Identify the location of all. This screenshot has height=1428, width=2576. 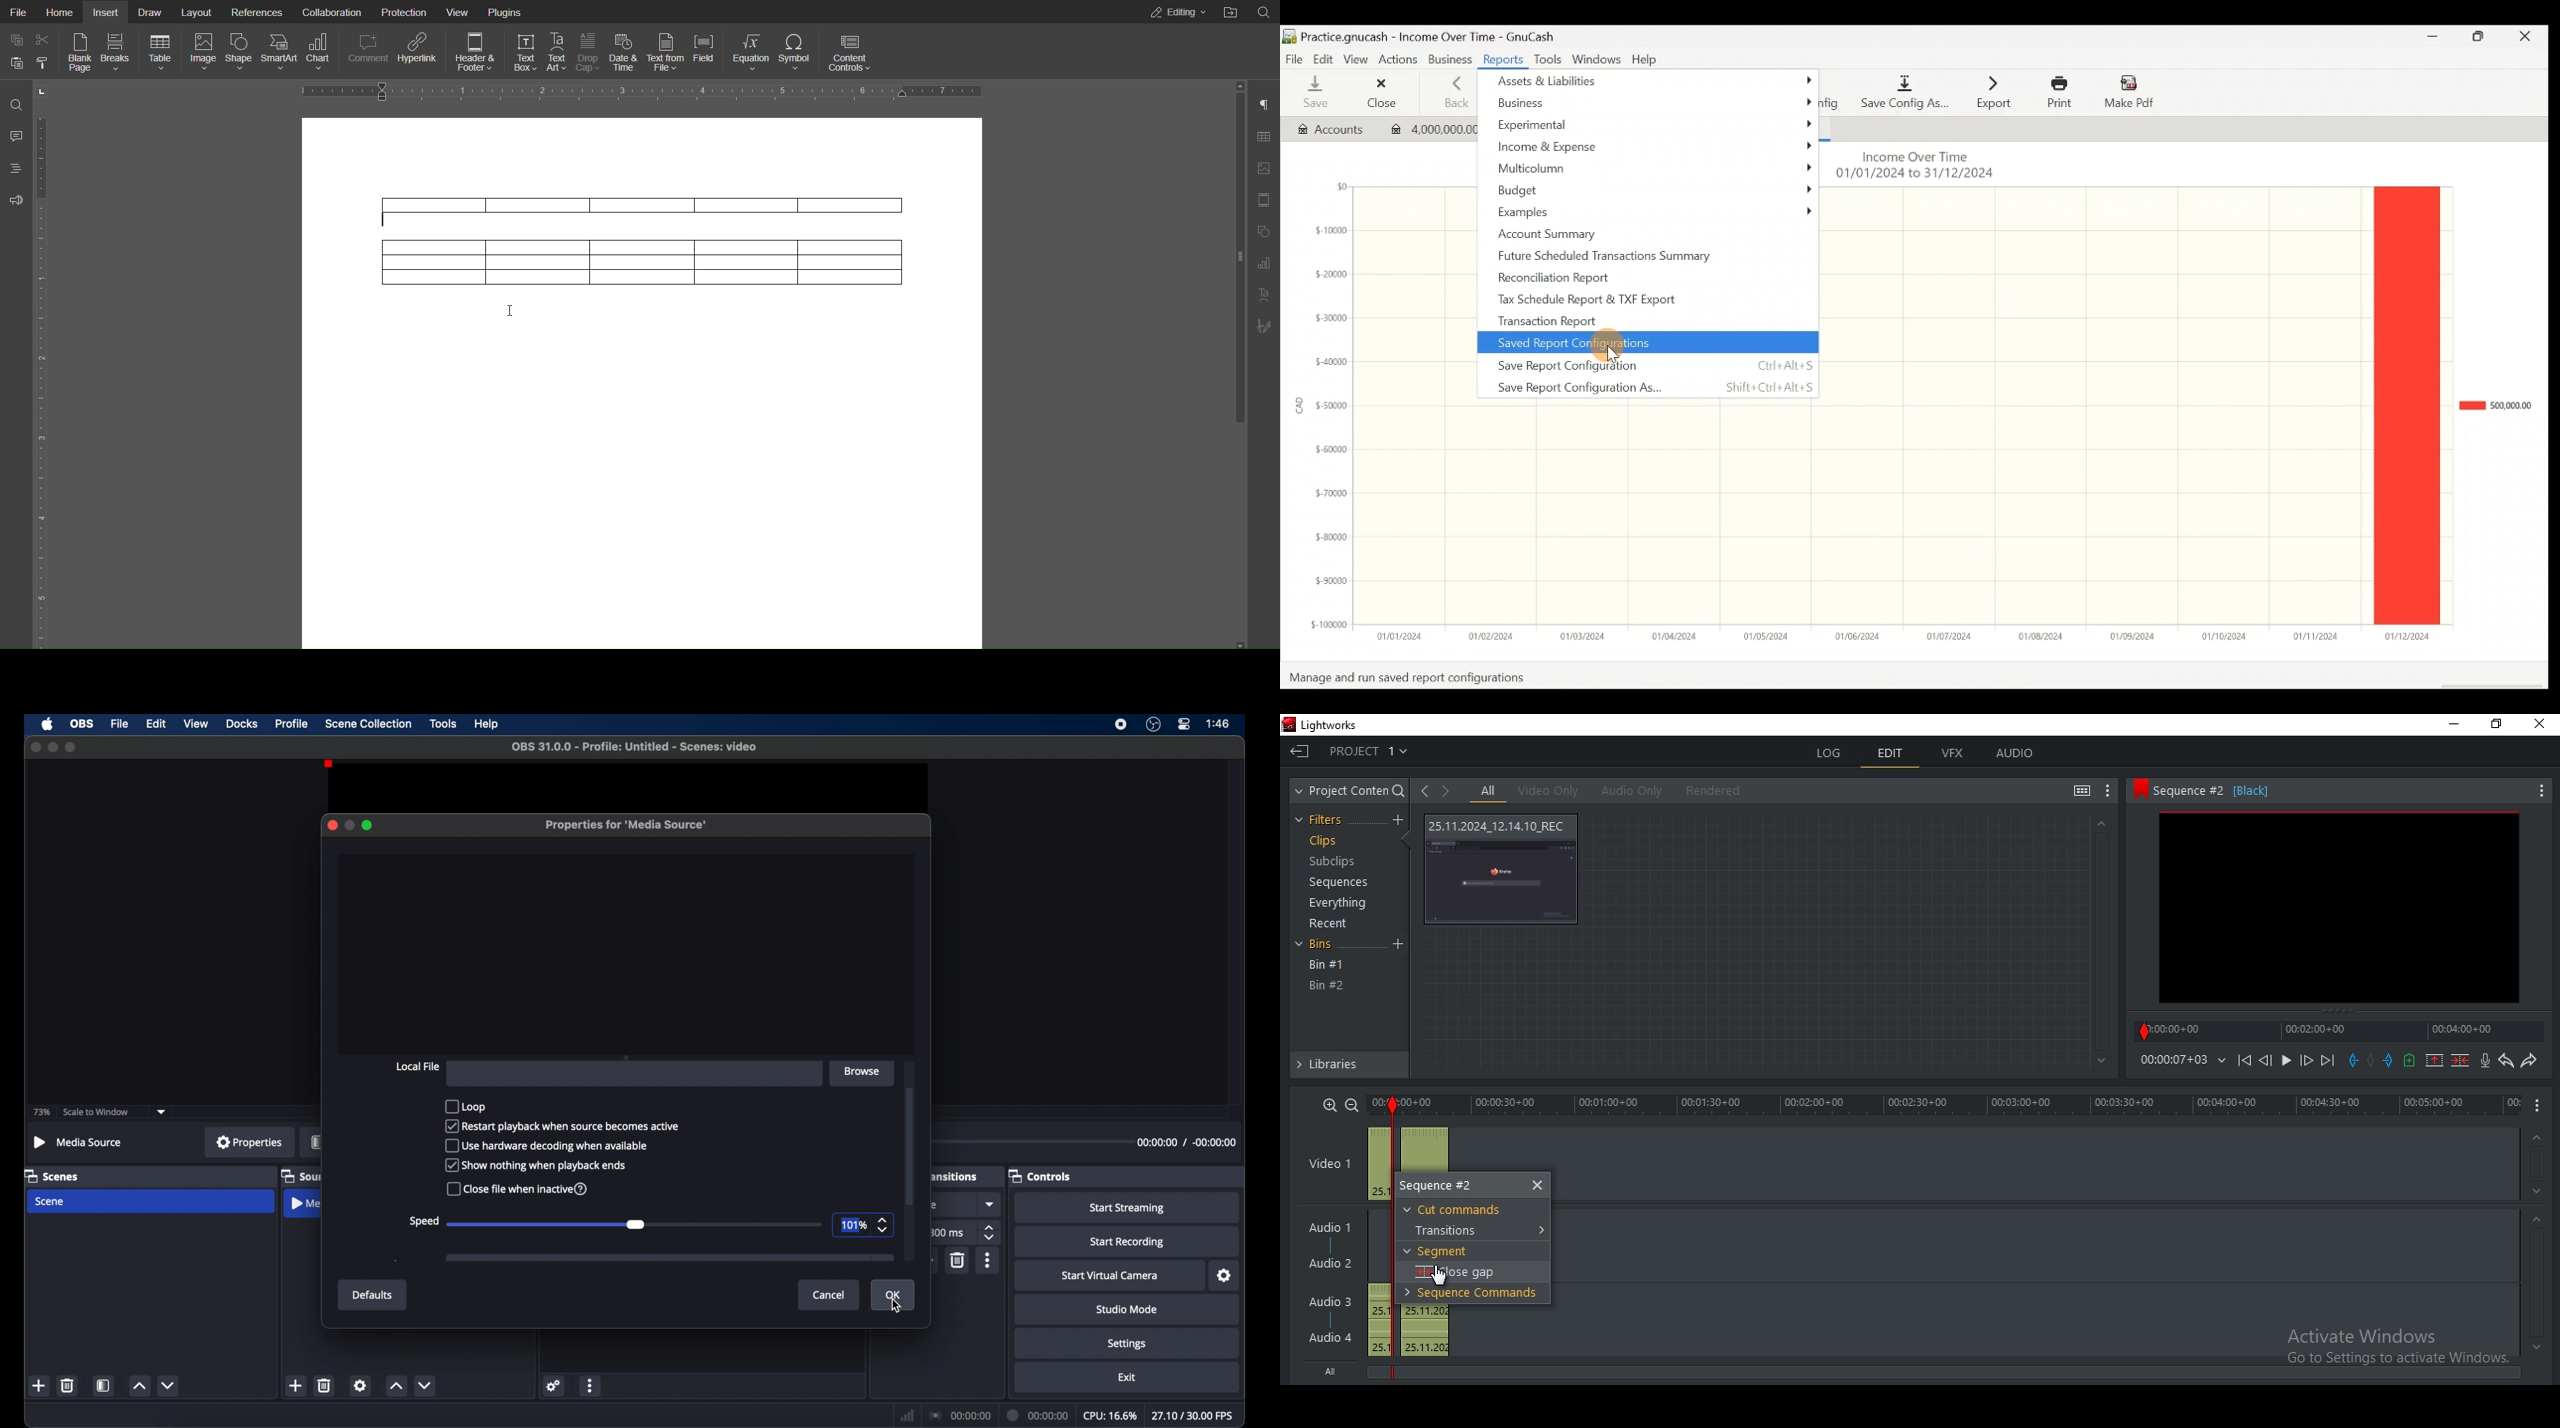
(1489, 791).